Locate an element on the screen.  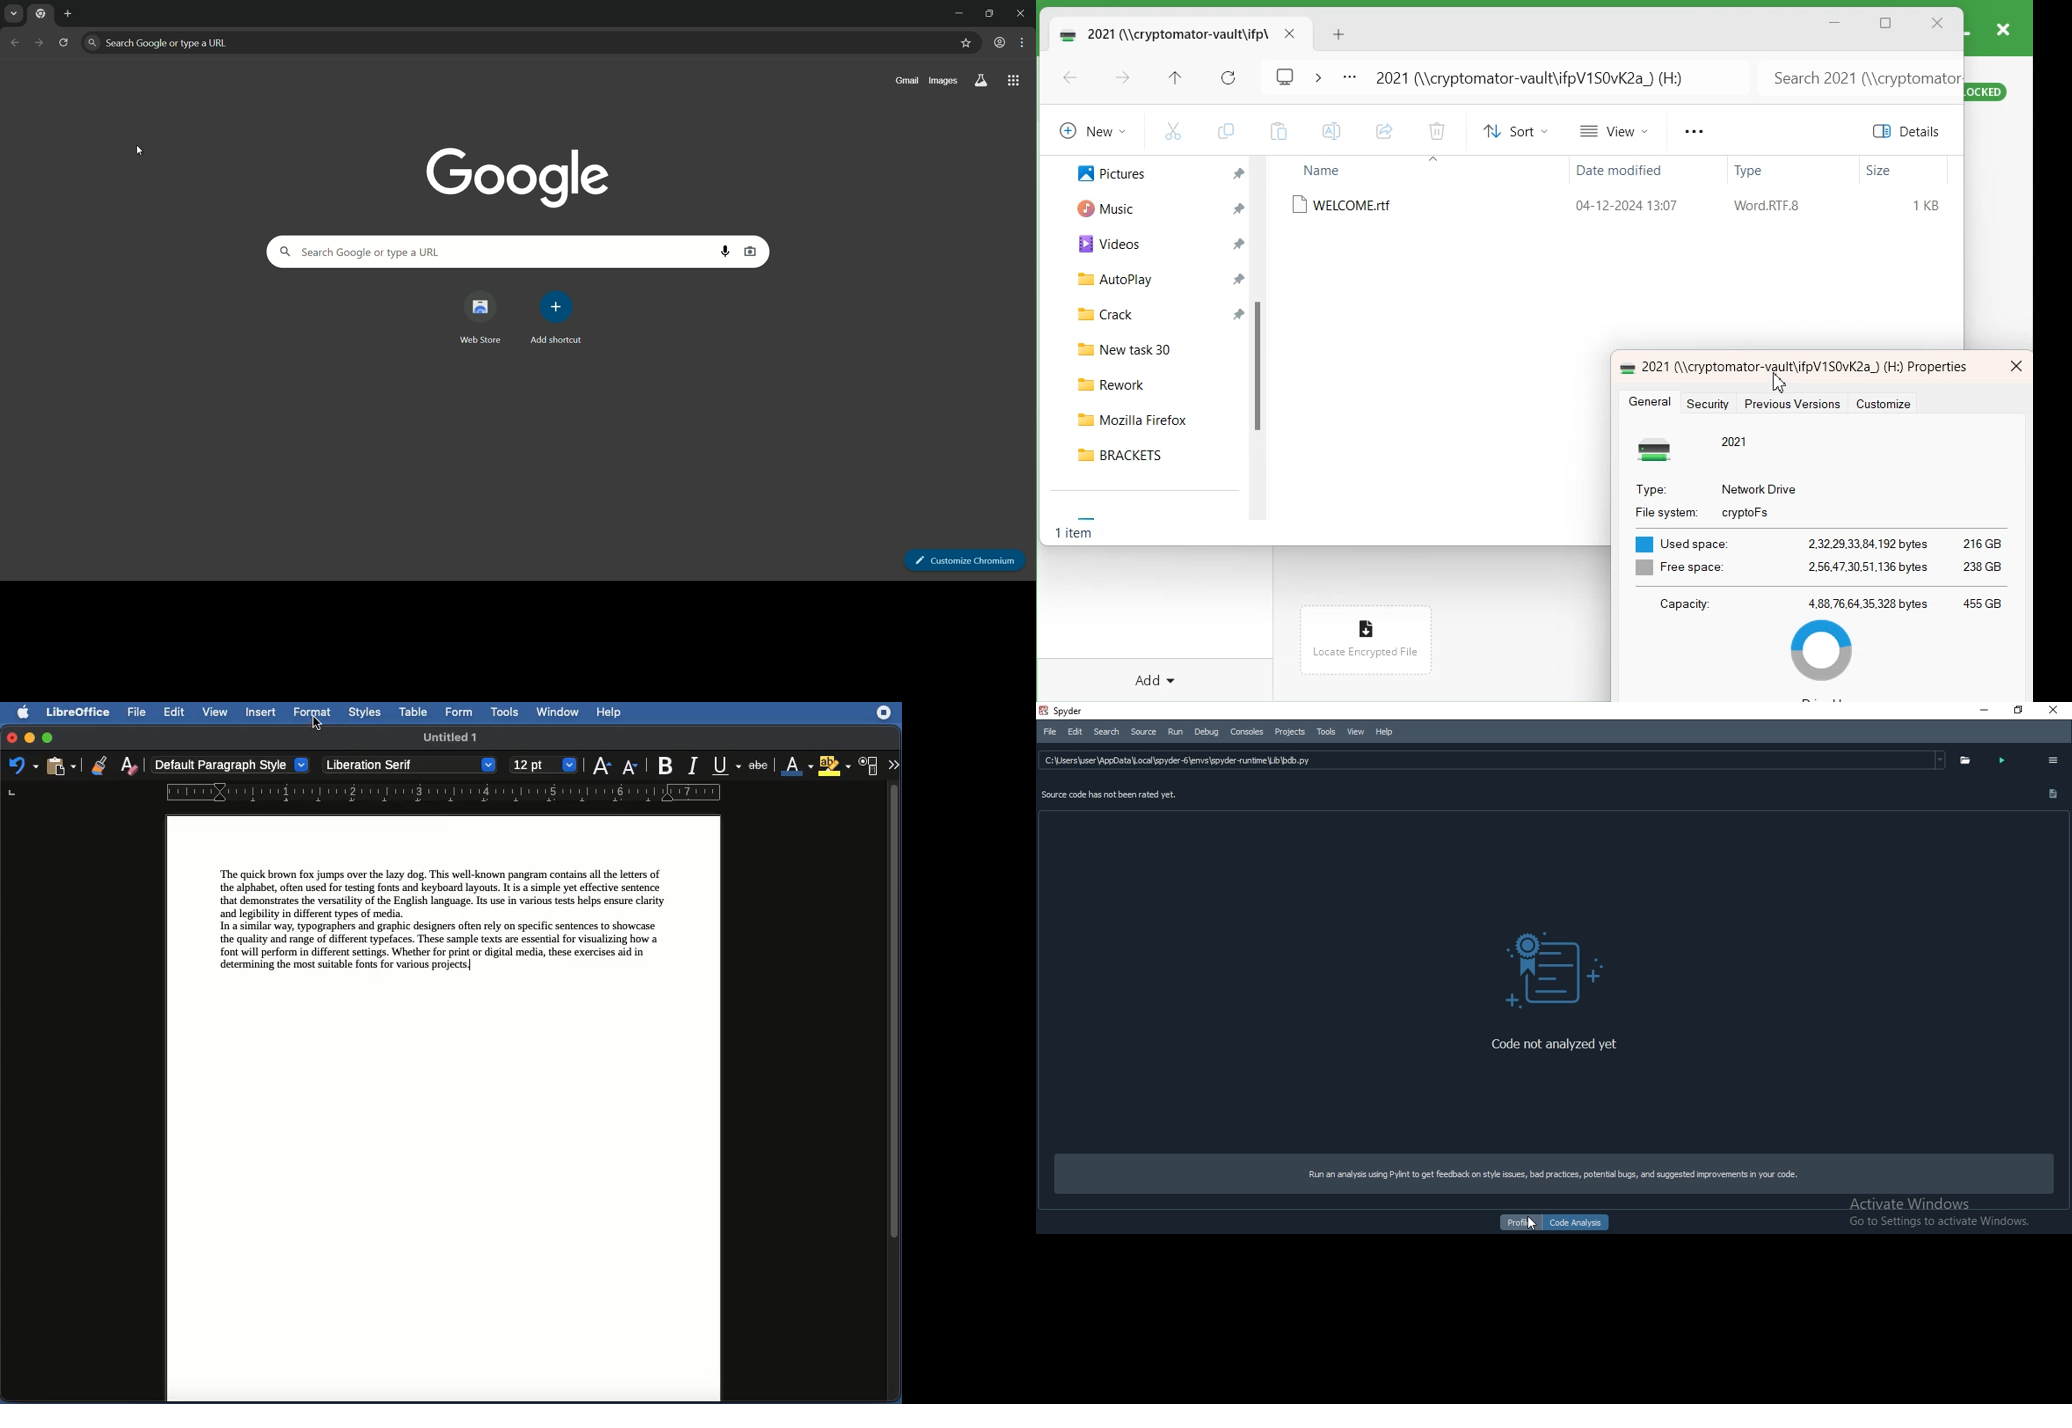
Font size is located at coordinates (543, 767).